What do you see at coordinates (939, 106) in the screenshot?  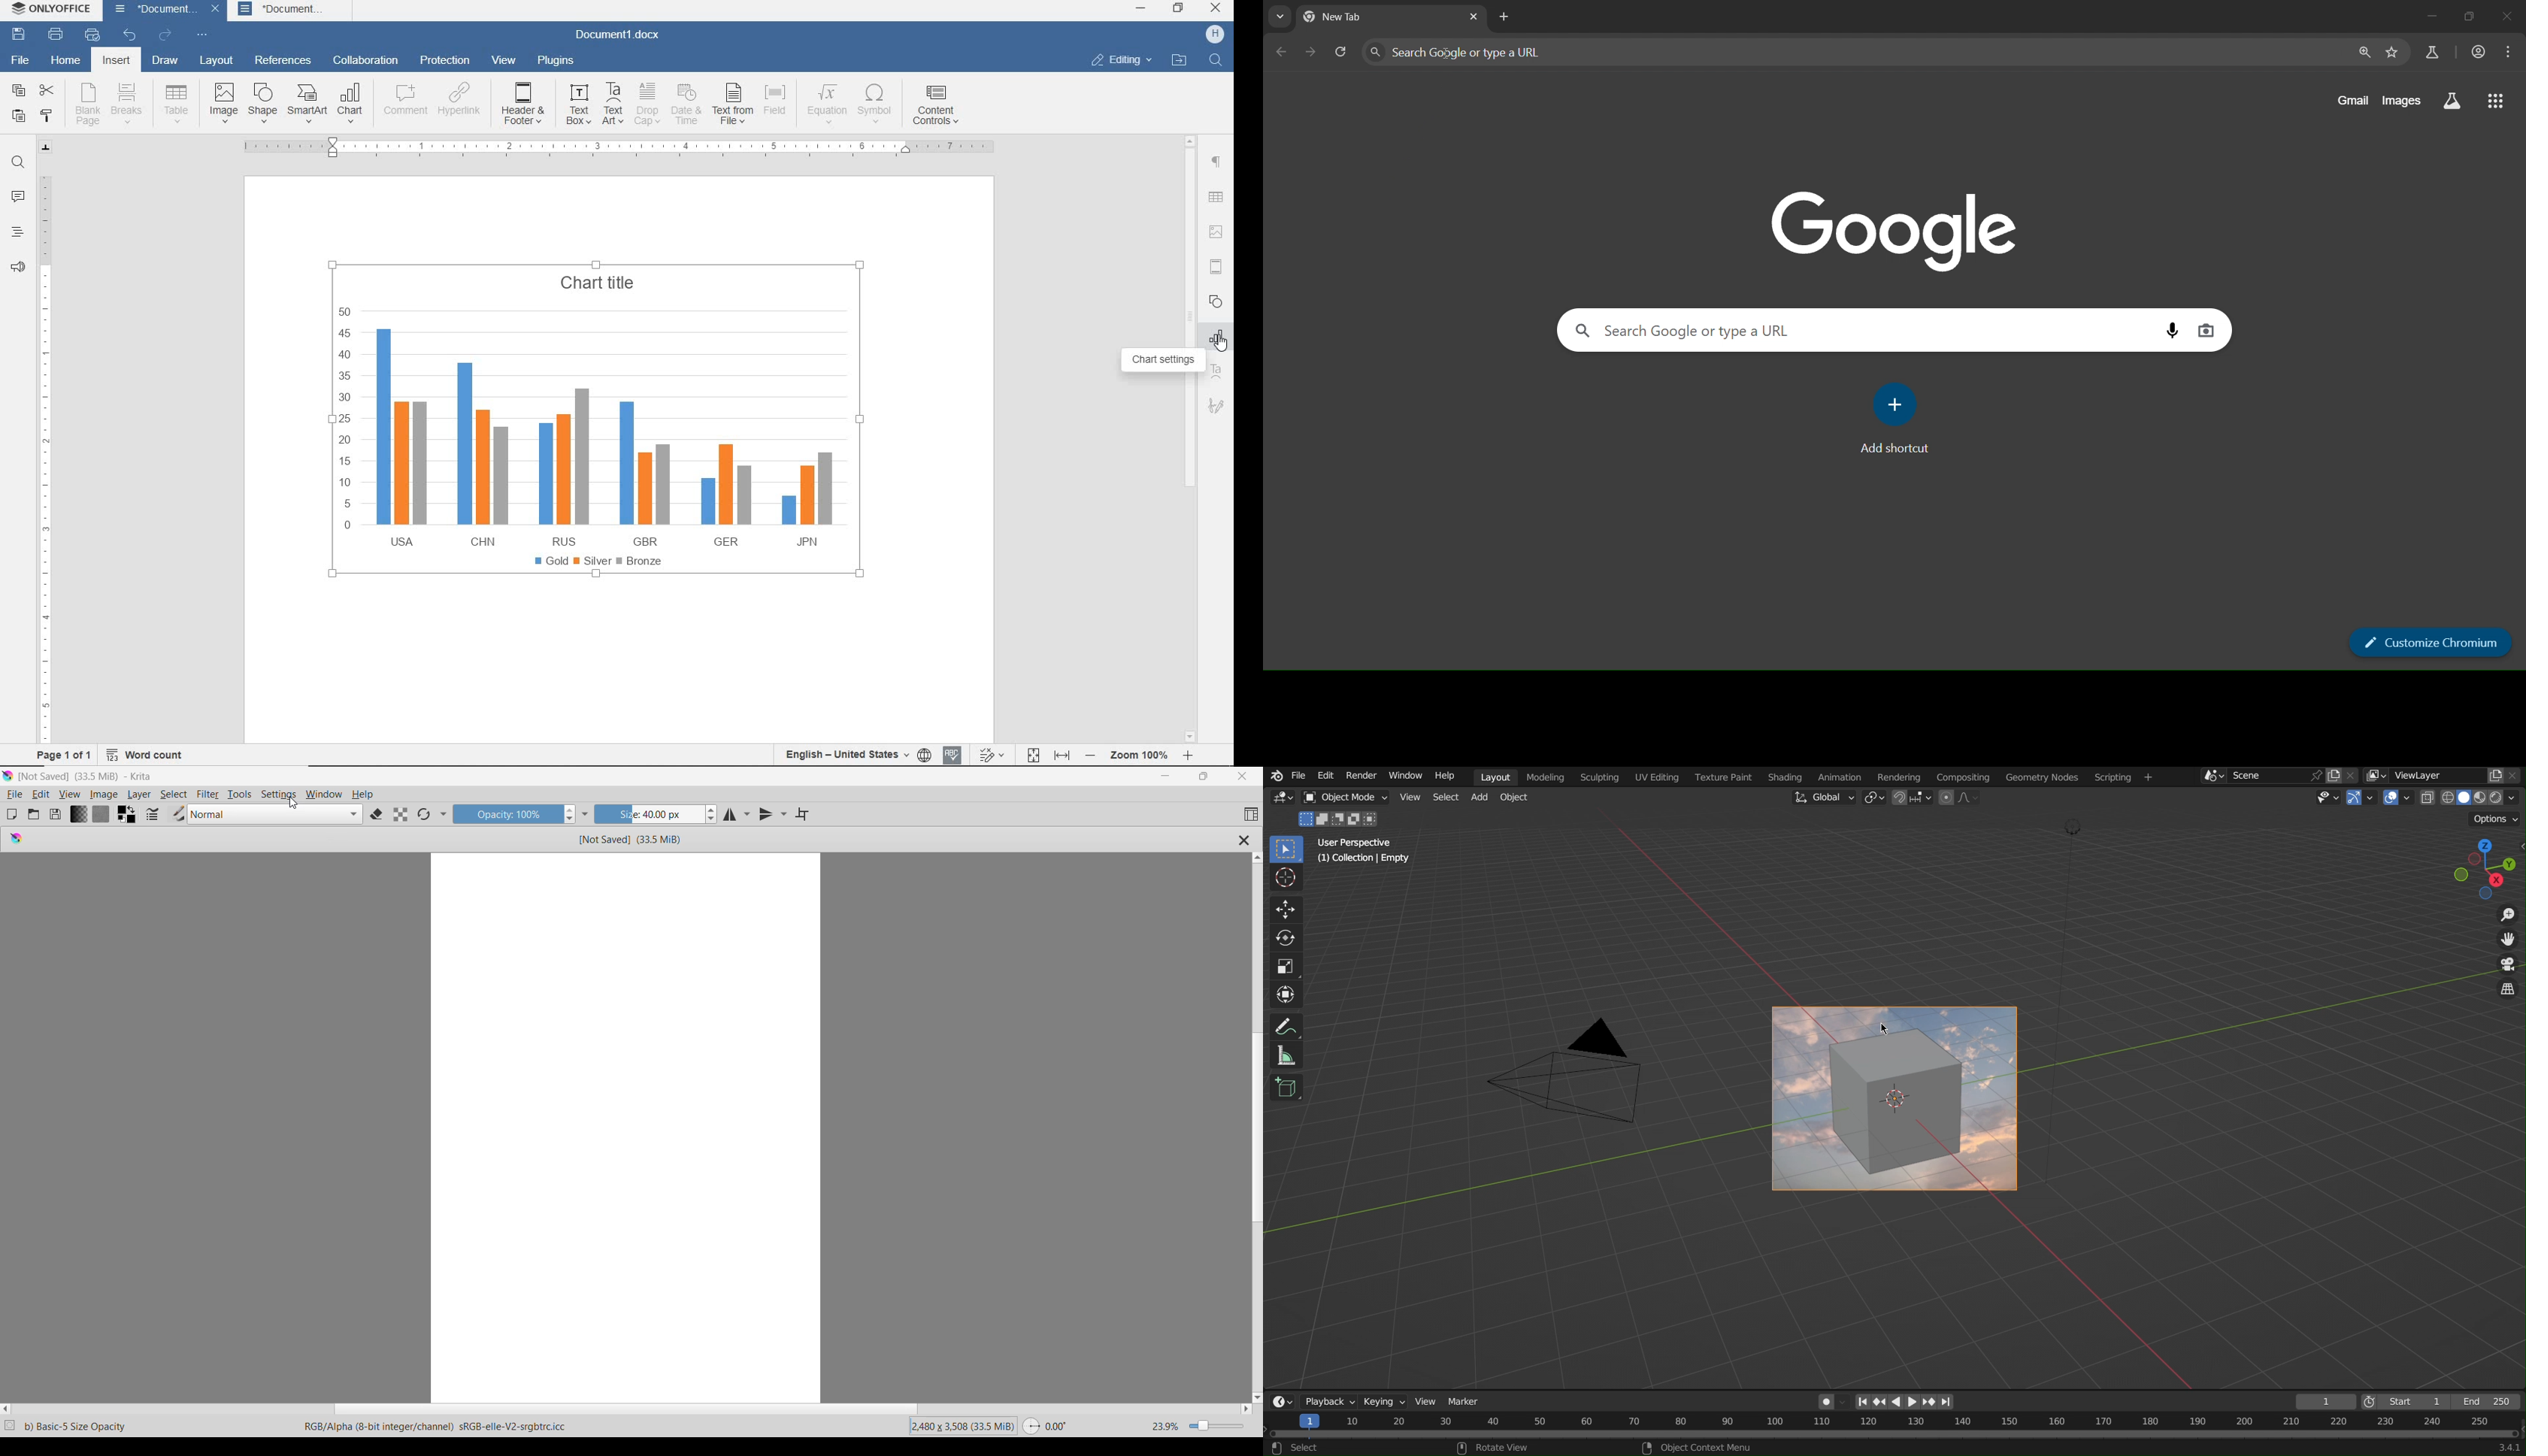 I see `comment controls` at bounding box center [939, 106].